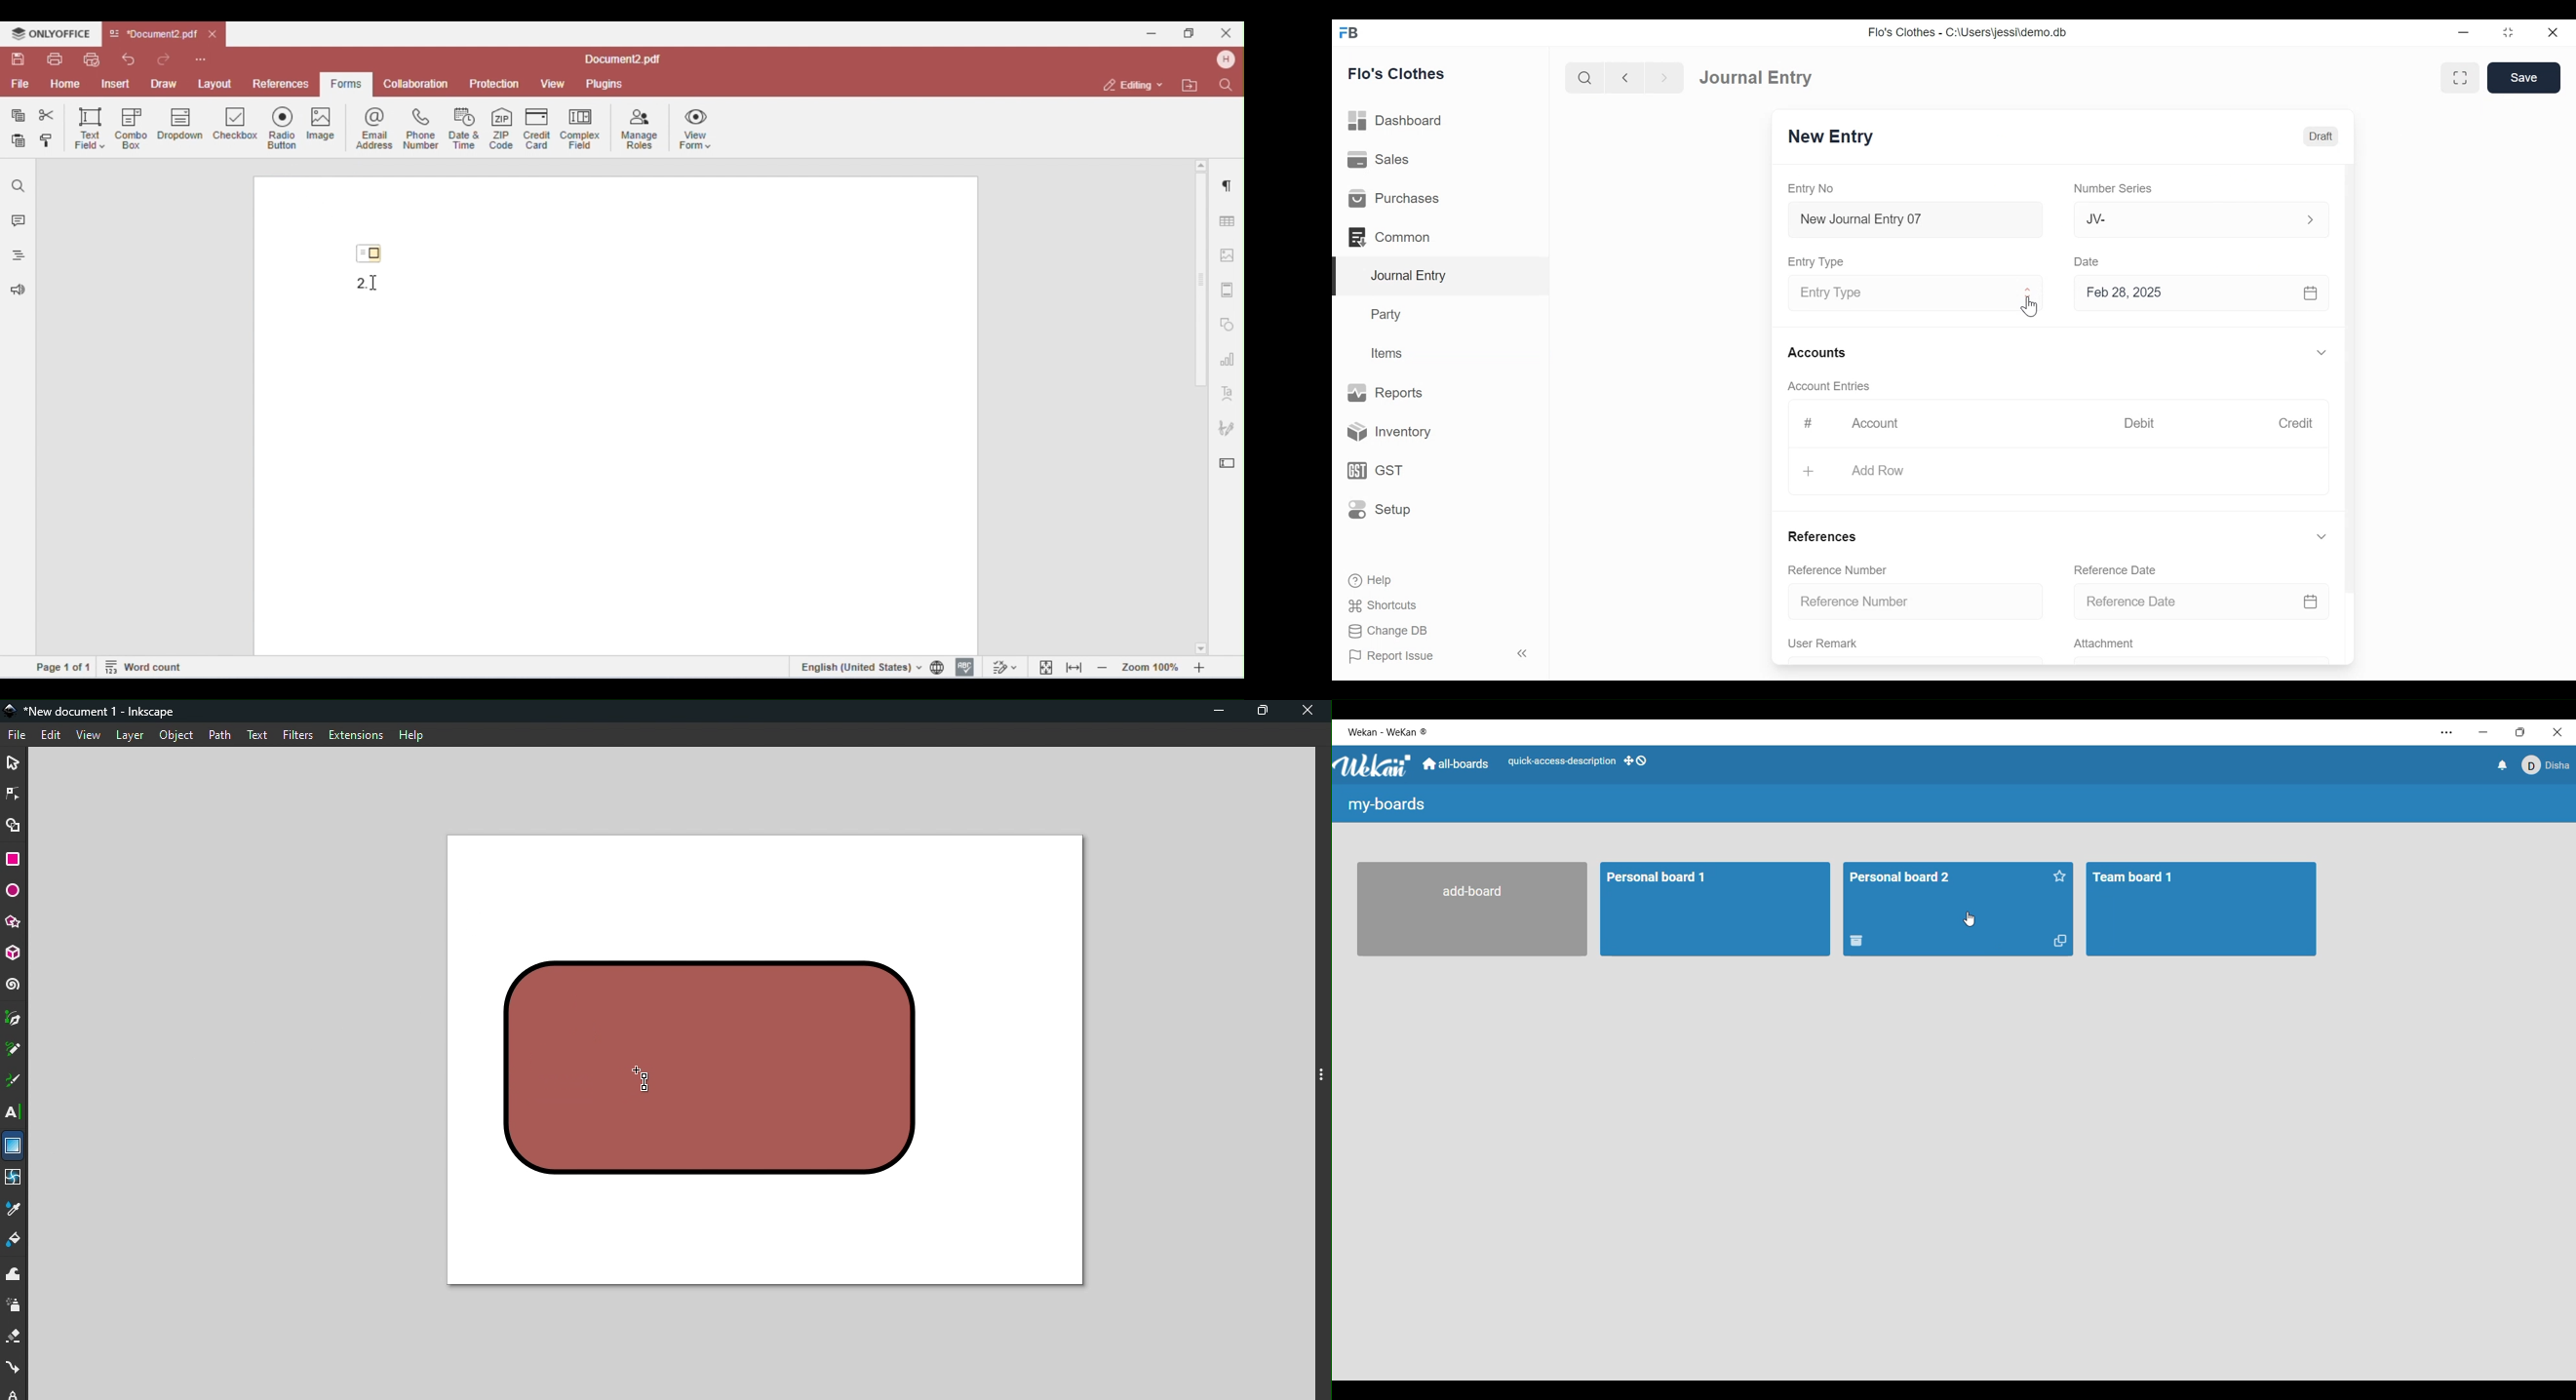 This screenshot has width=2576, height=1400. What do you see at coordinates (15, 1210) in the screenshot?
I see `Dropper tool` at bounding box center [15, 1210].